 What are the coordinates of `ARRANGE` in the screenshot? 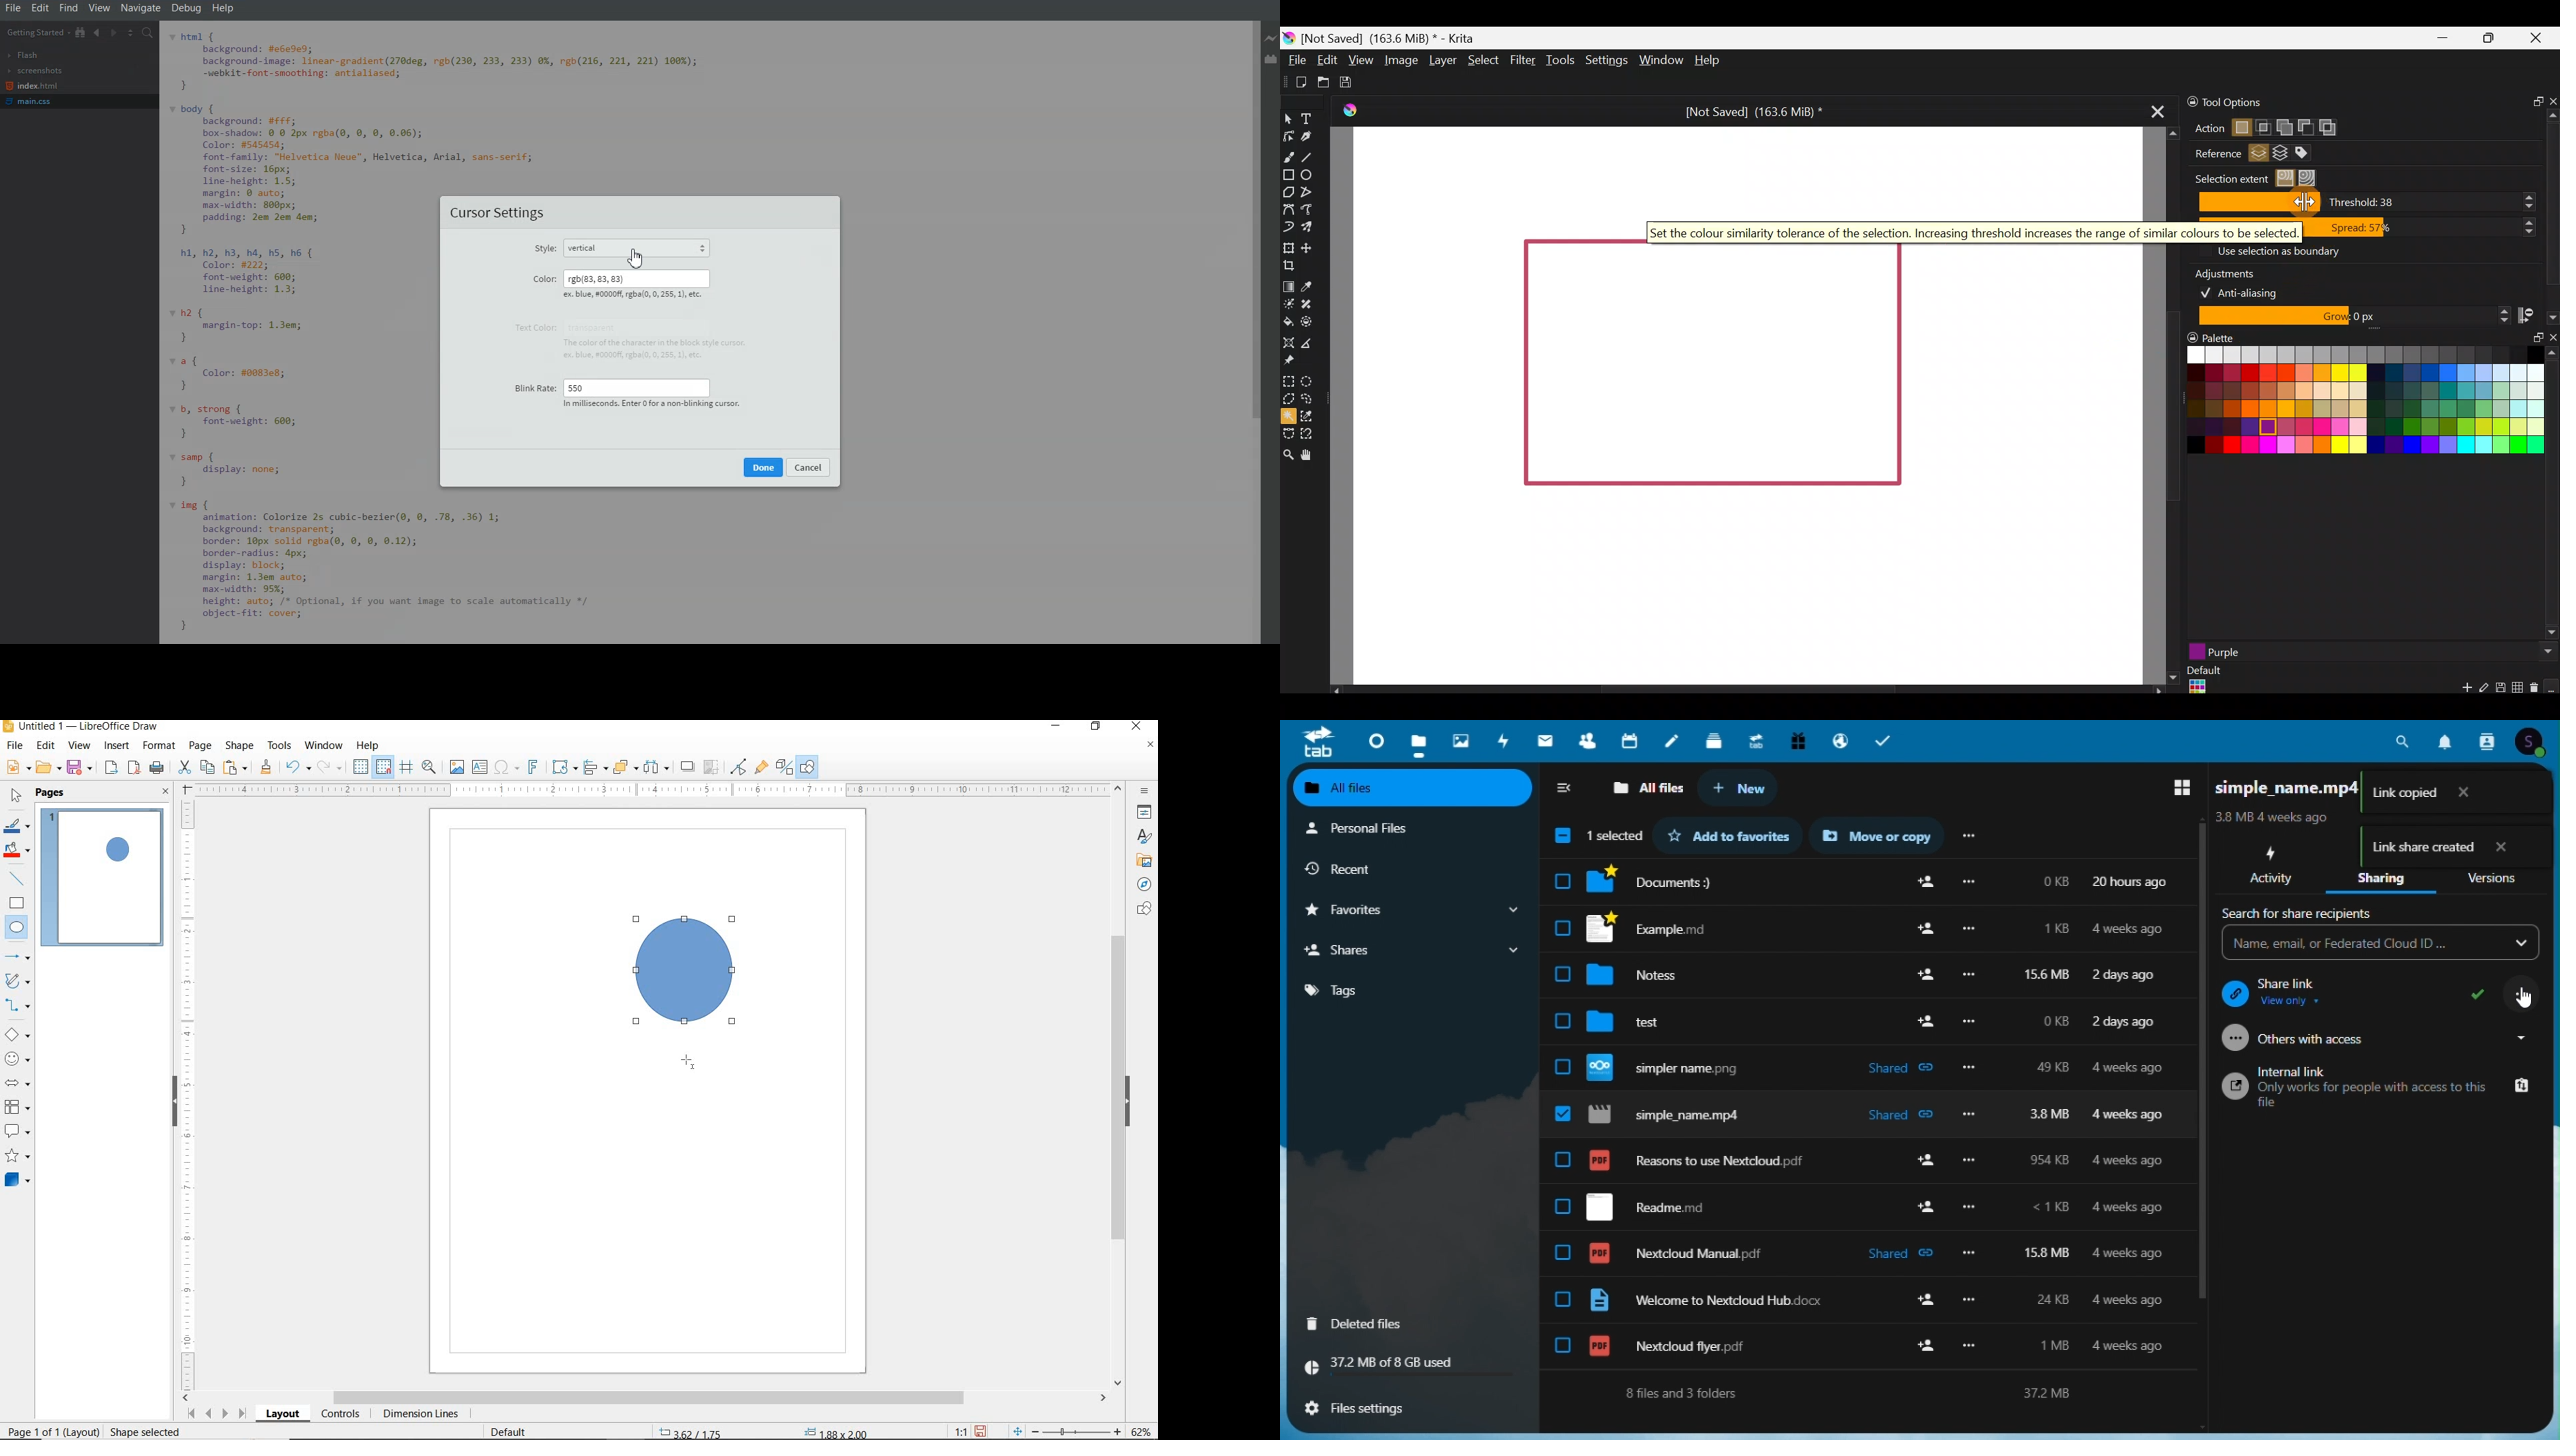 It's located at (626, 768).